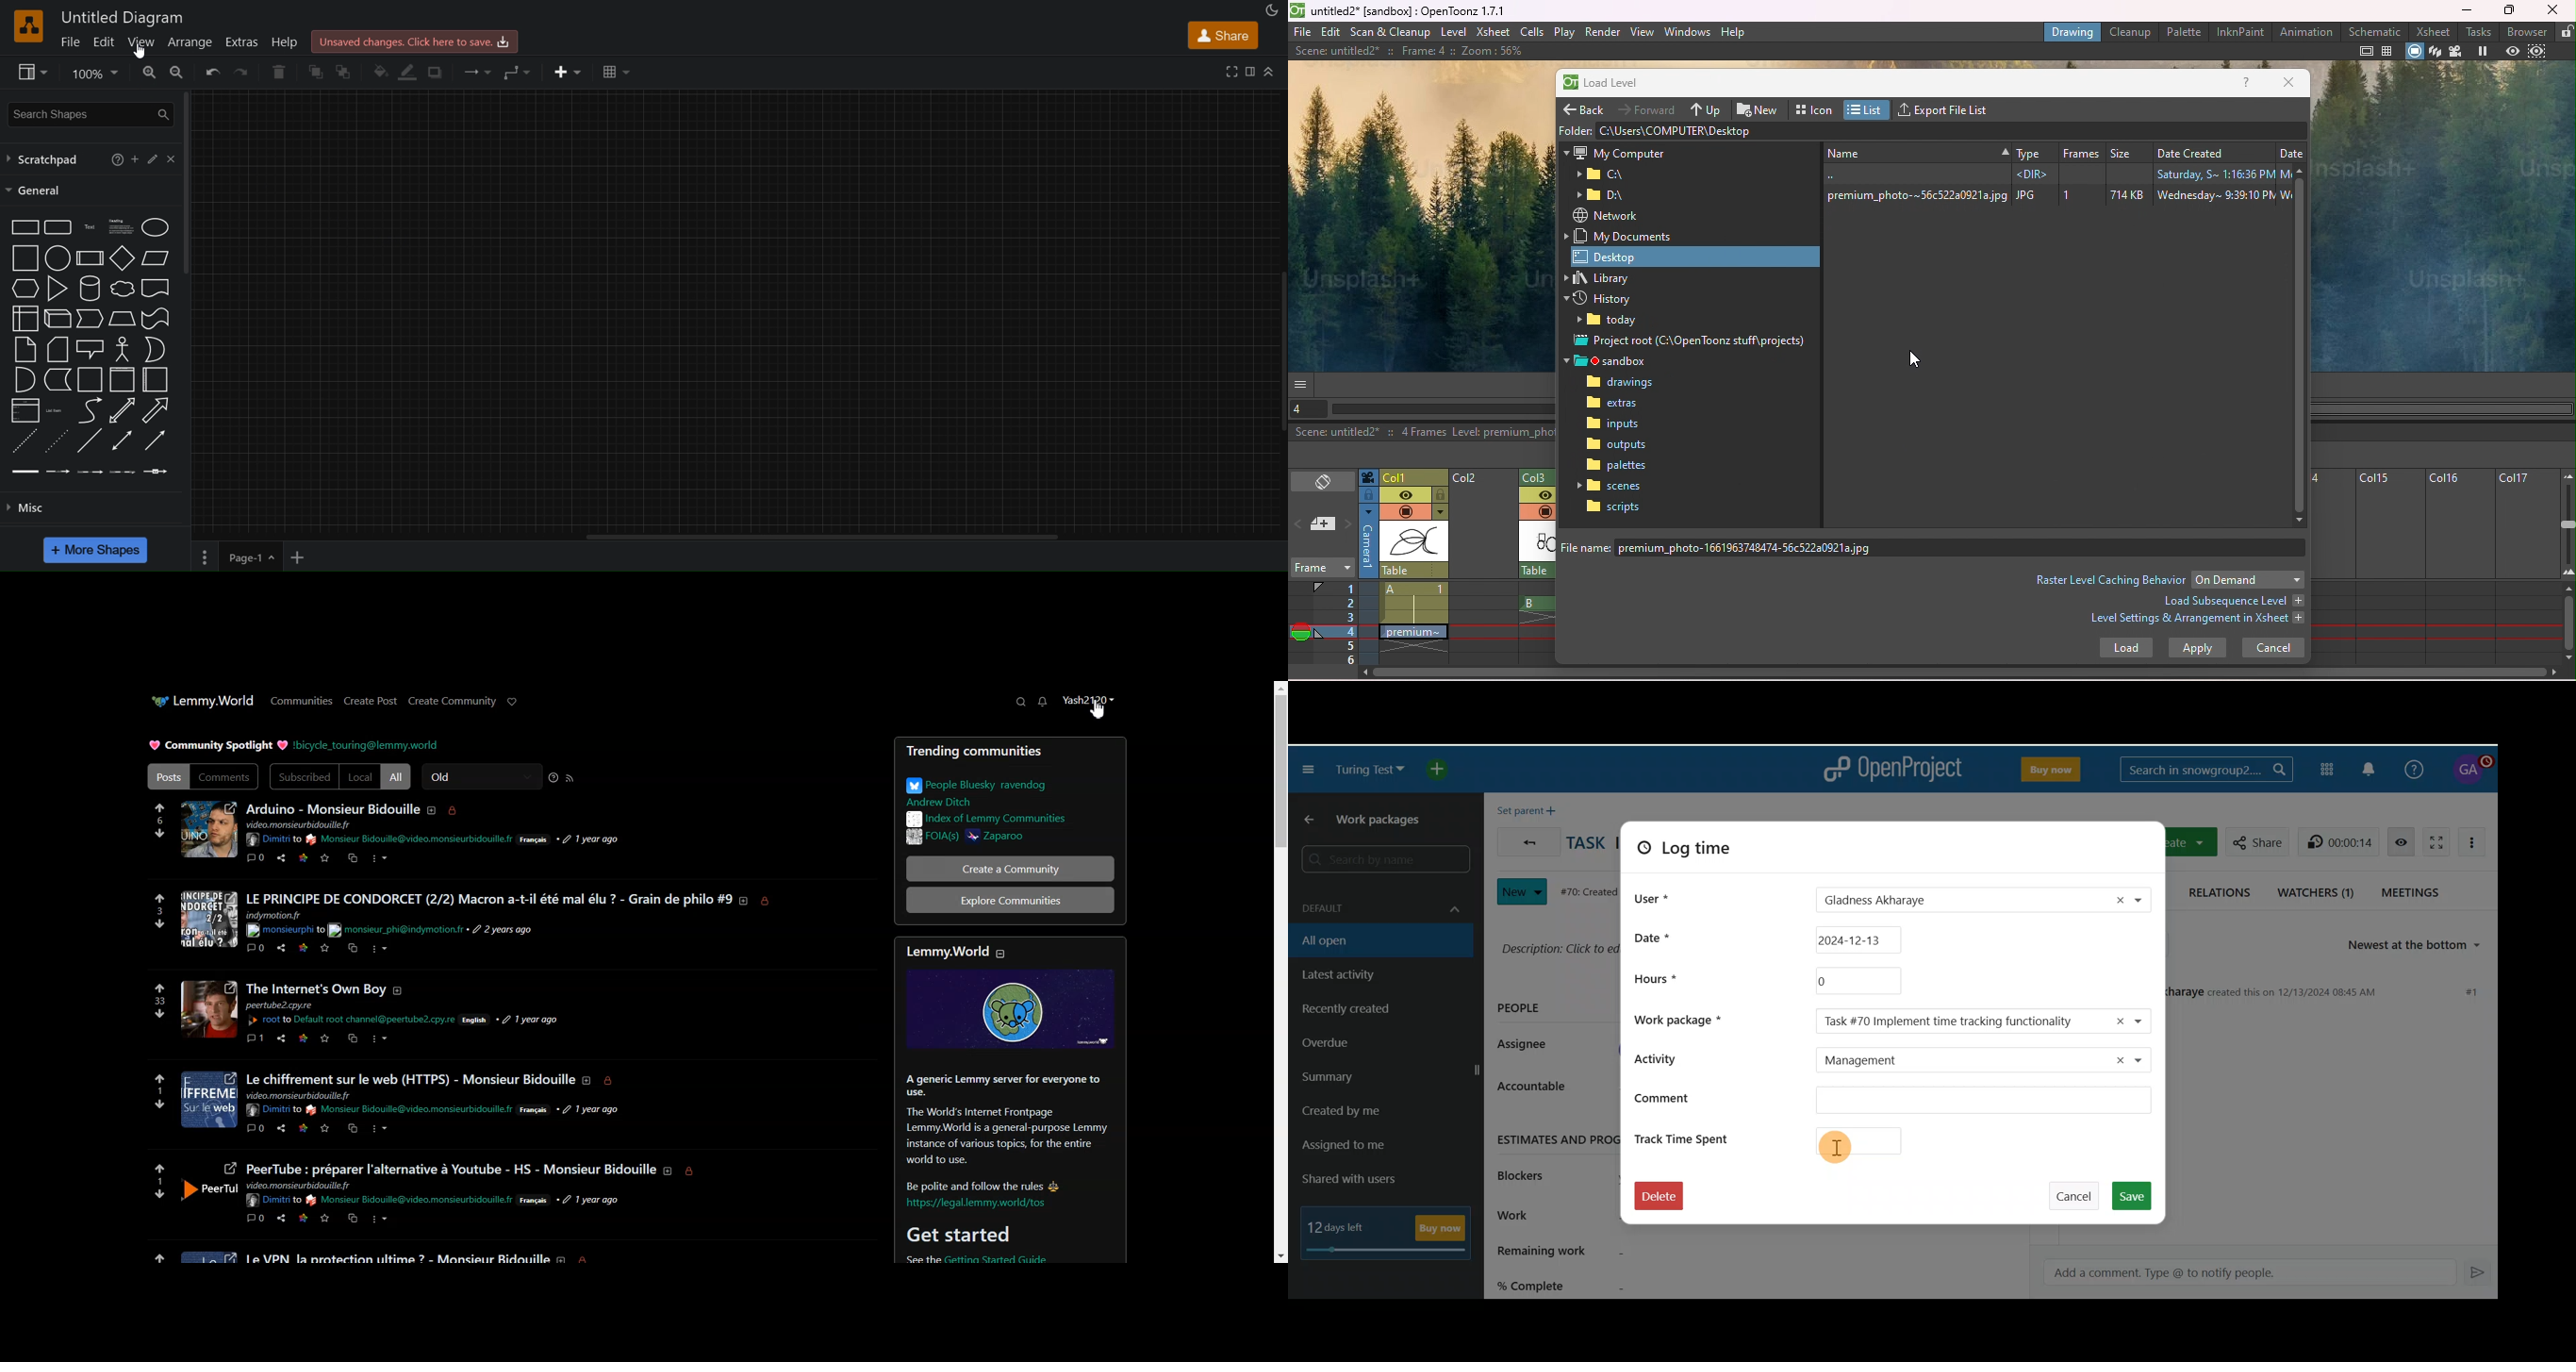  I want to click on more shapes, so click(97, 550).